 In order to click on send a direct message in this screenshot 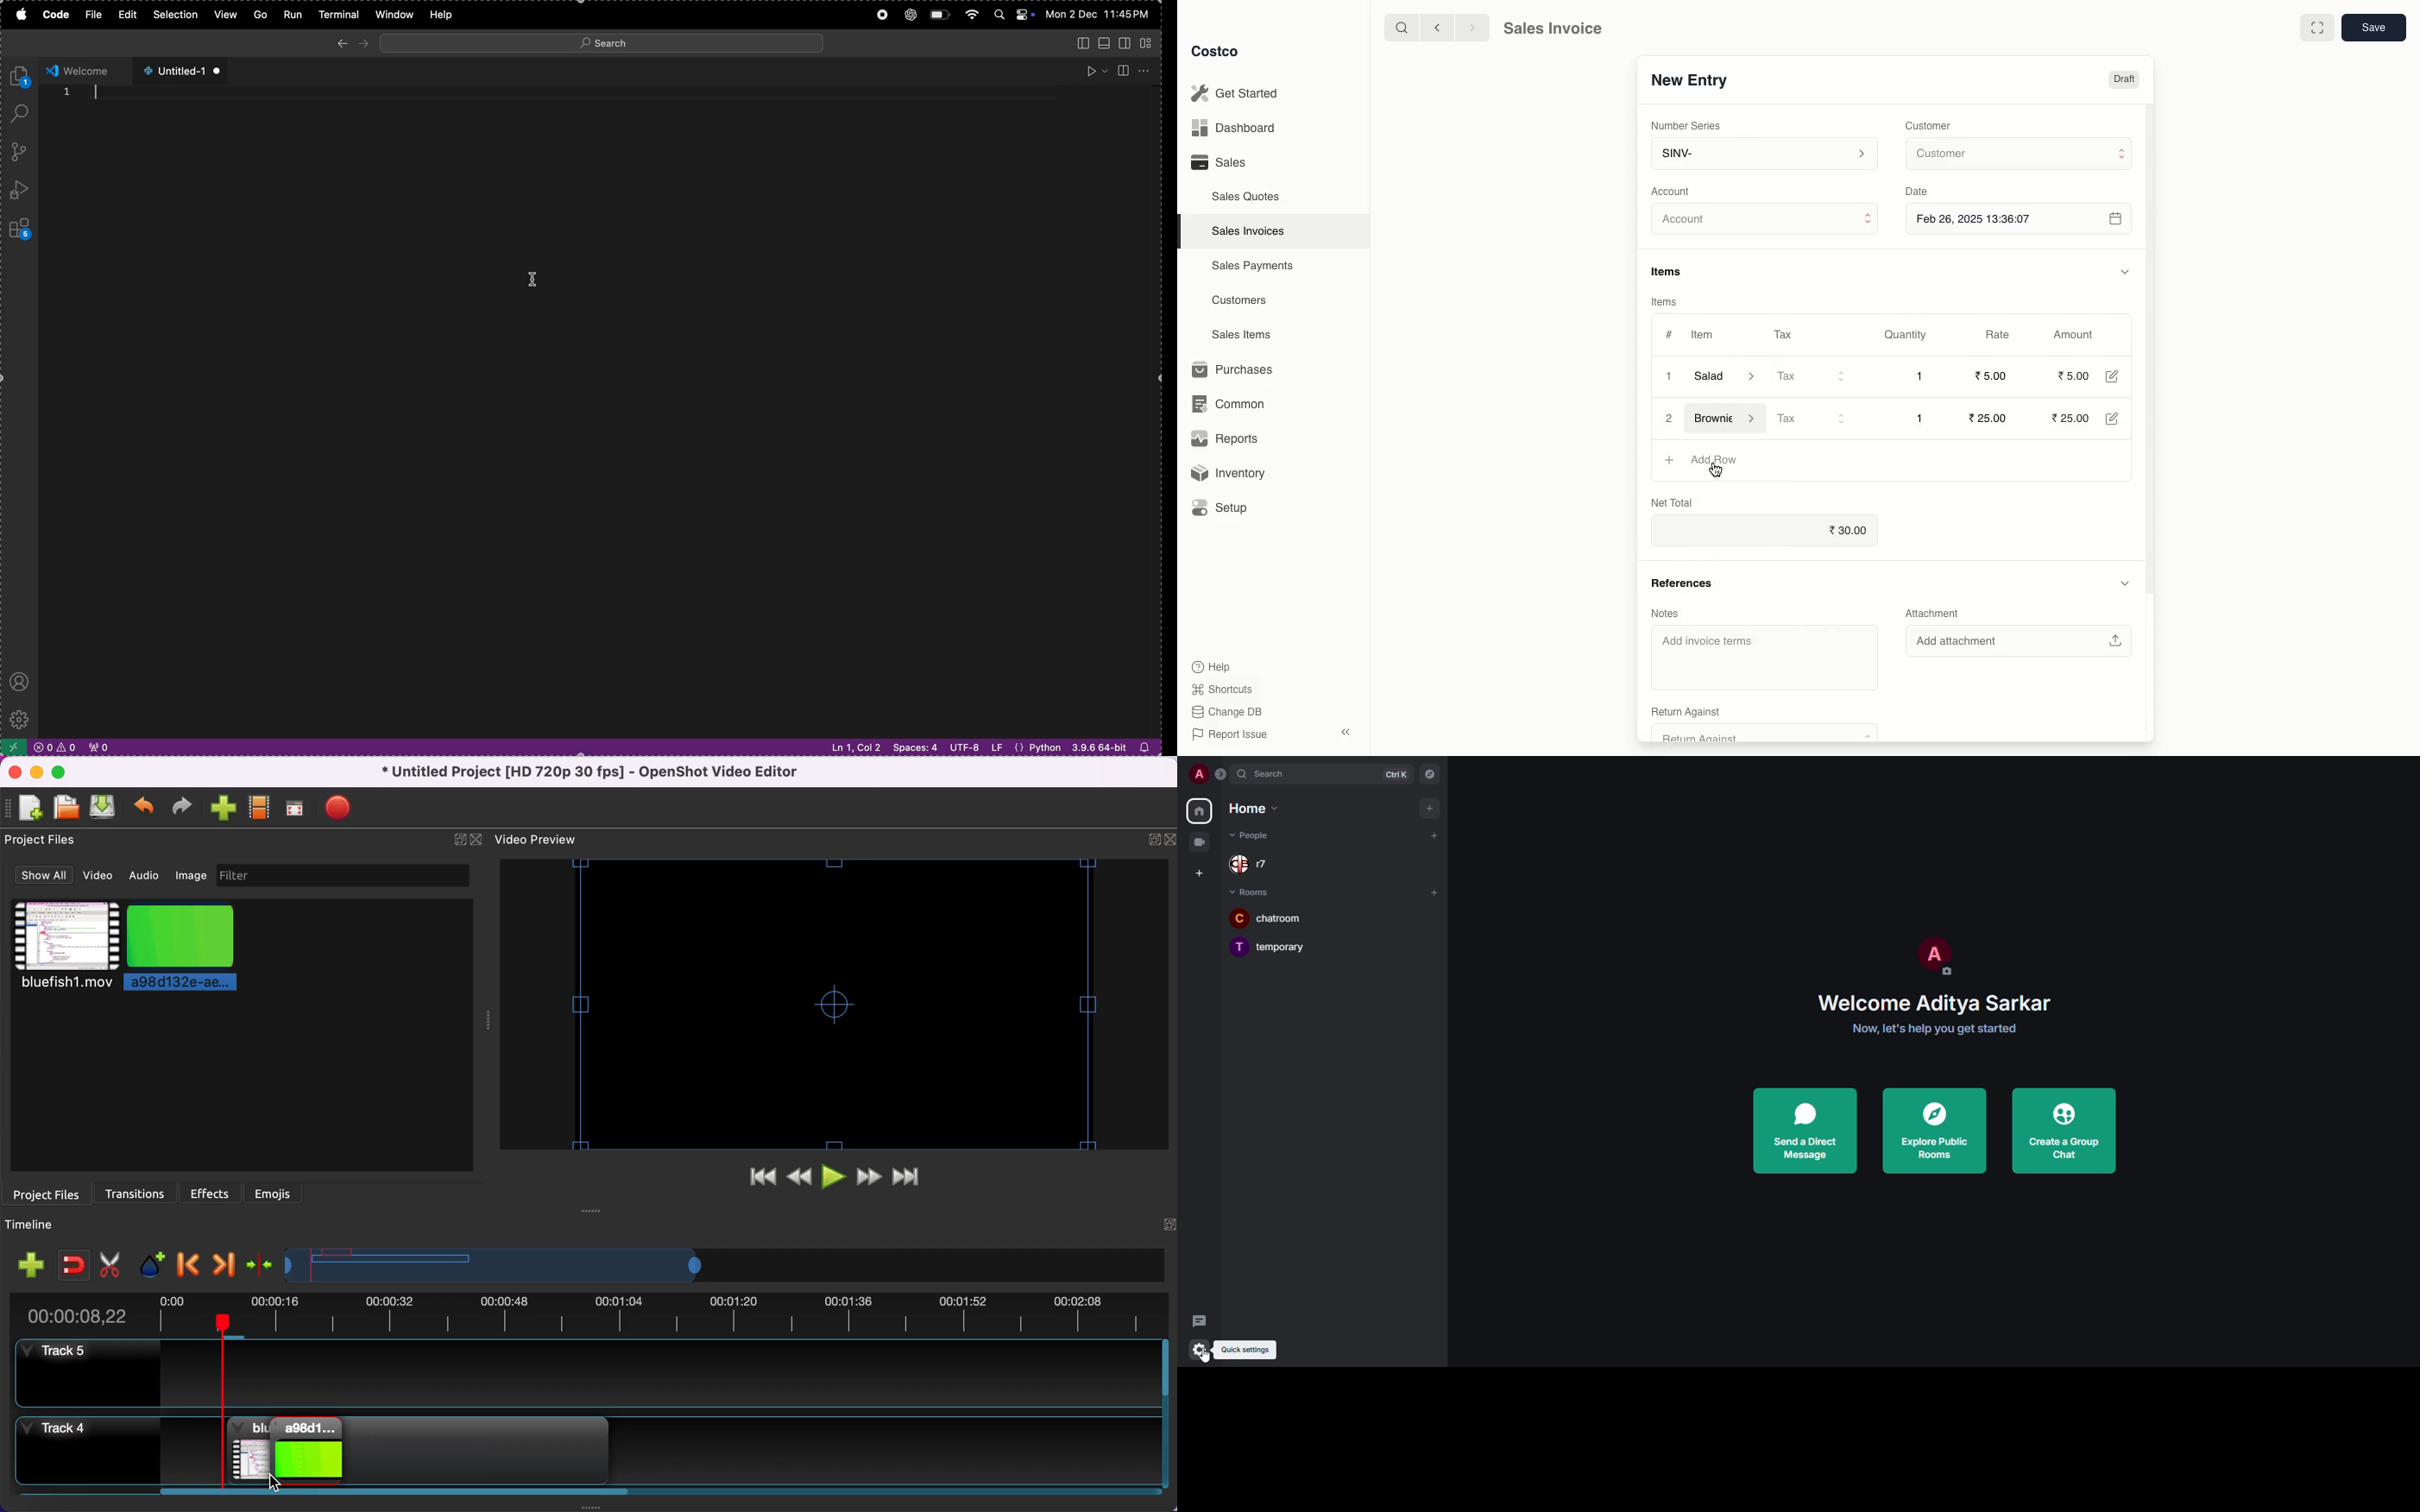, I will do `click(1808, 1131)`.